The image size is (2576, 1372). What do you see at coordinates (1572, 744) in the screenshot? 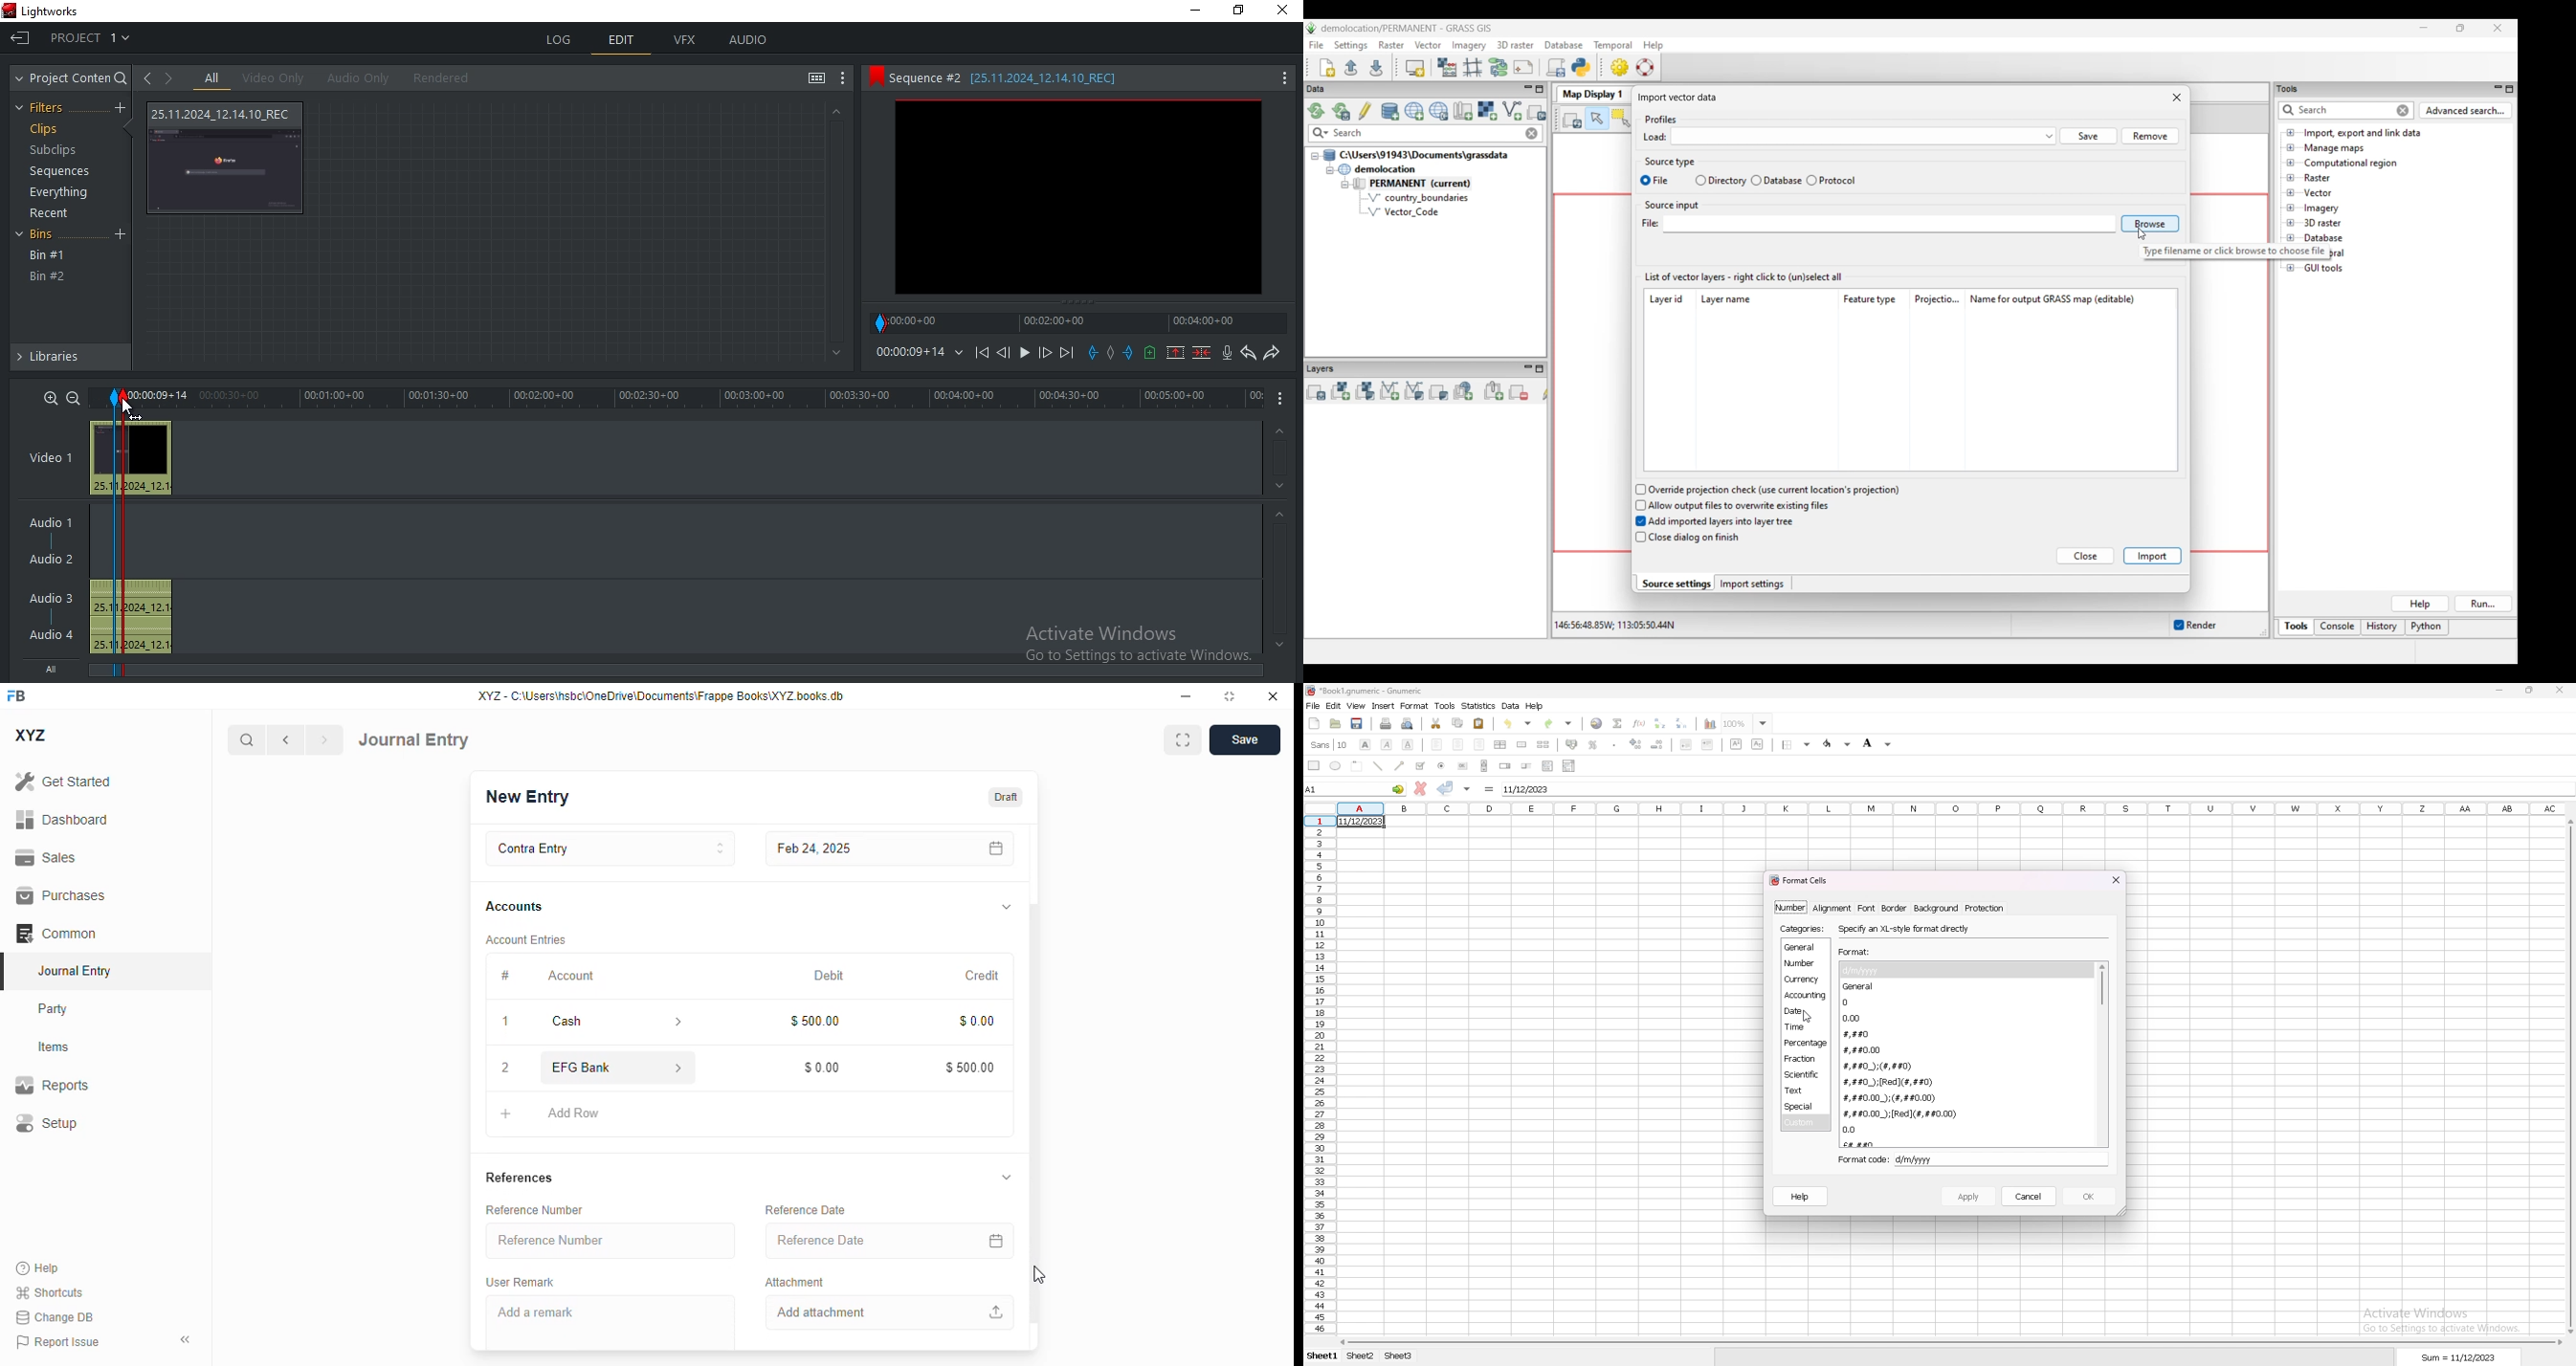
I see `accounting` at bounding box center [1572, 744].